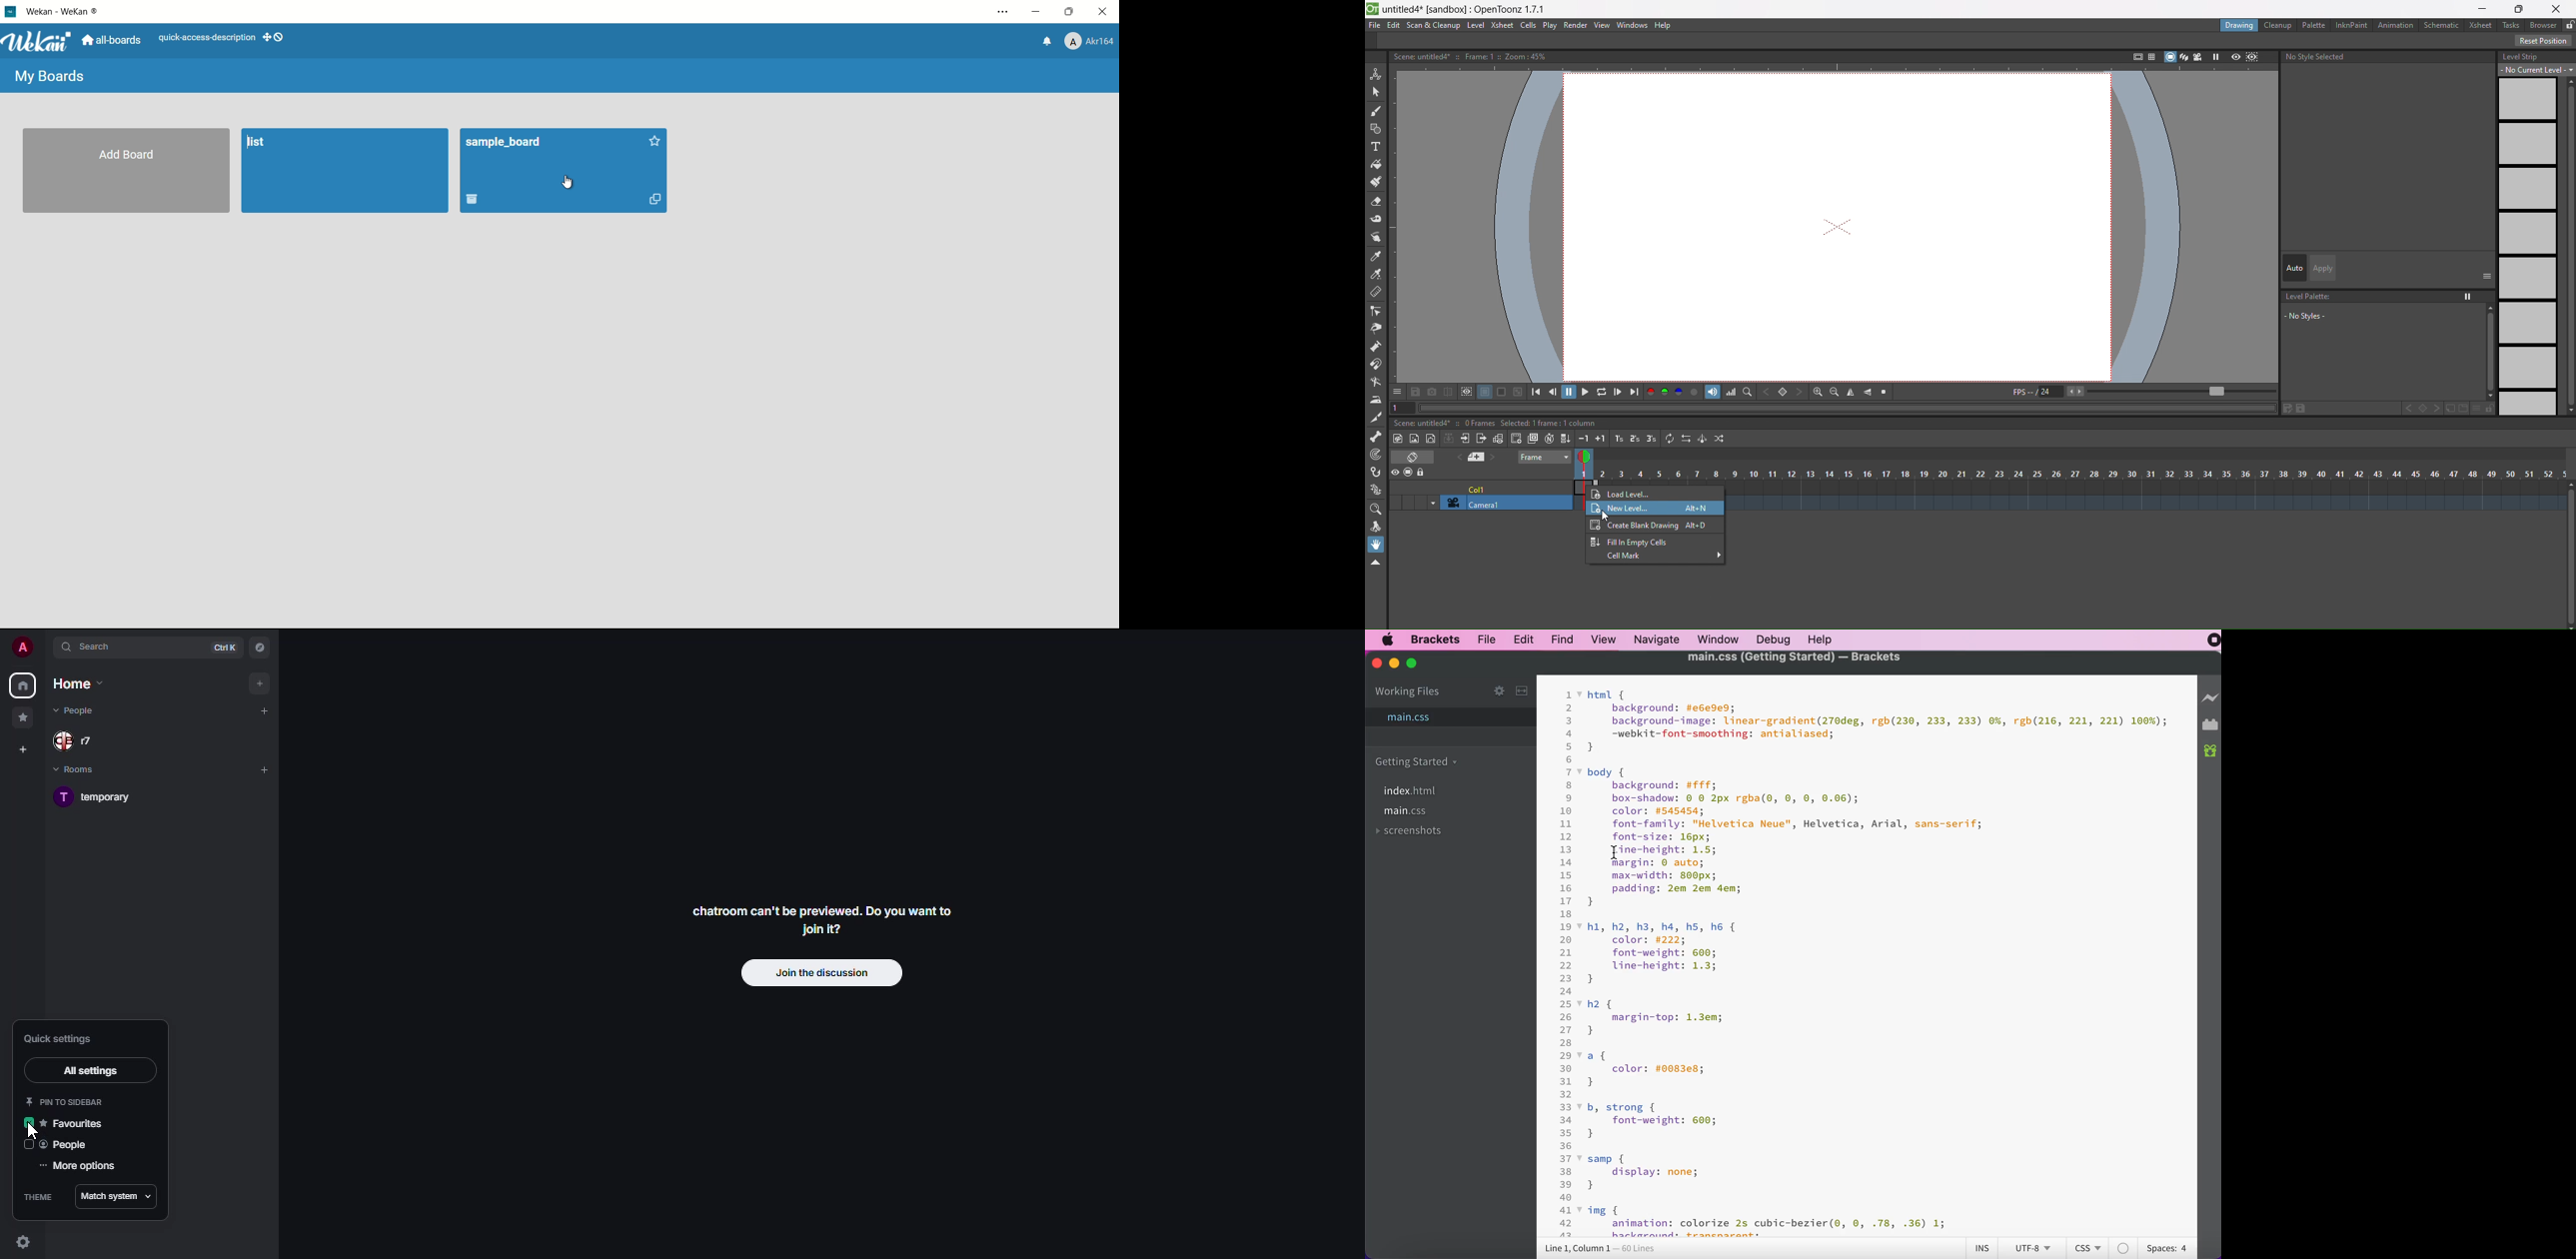  I want to click on , so click(1867, 392).